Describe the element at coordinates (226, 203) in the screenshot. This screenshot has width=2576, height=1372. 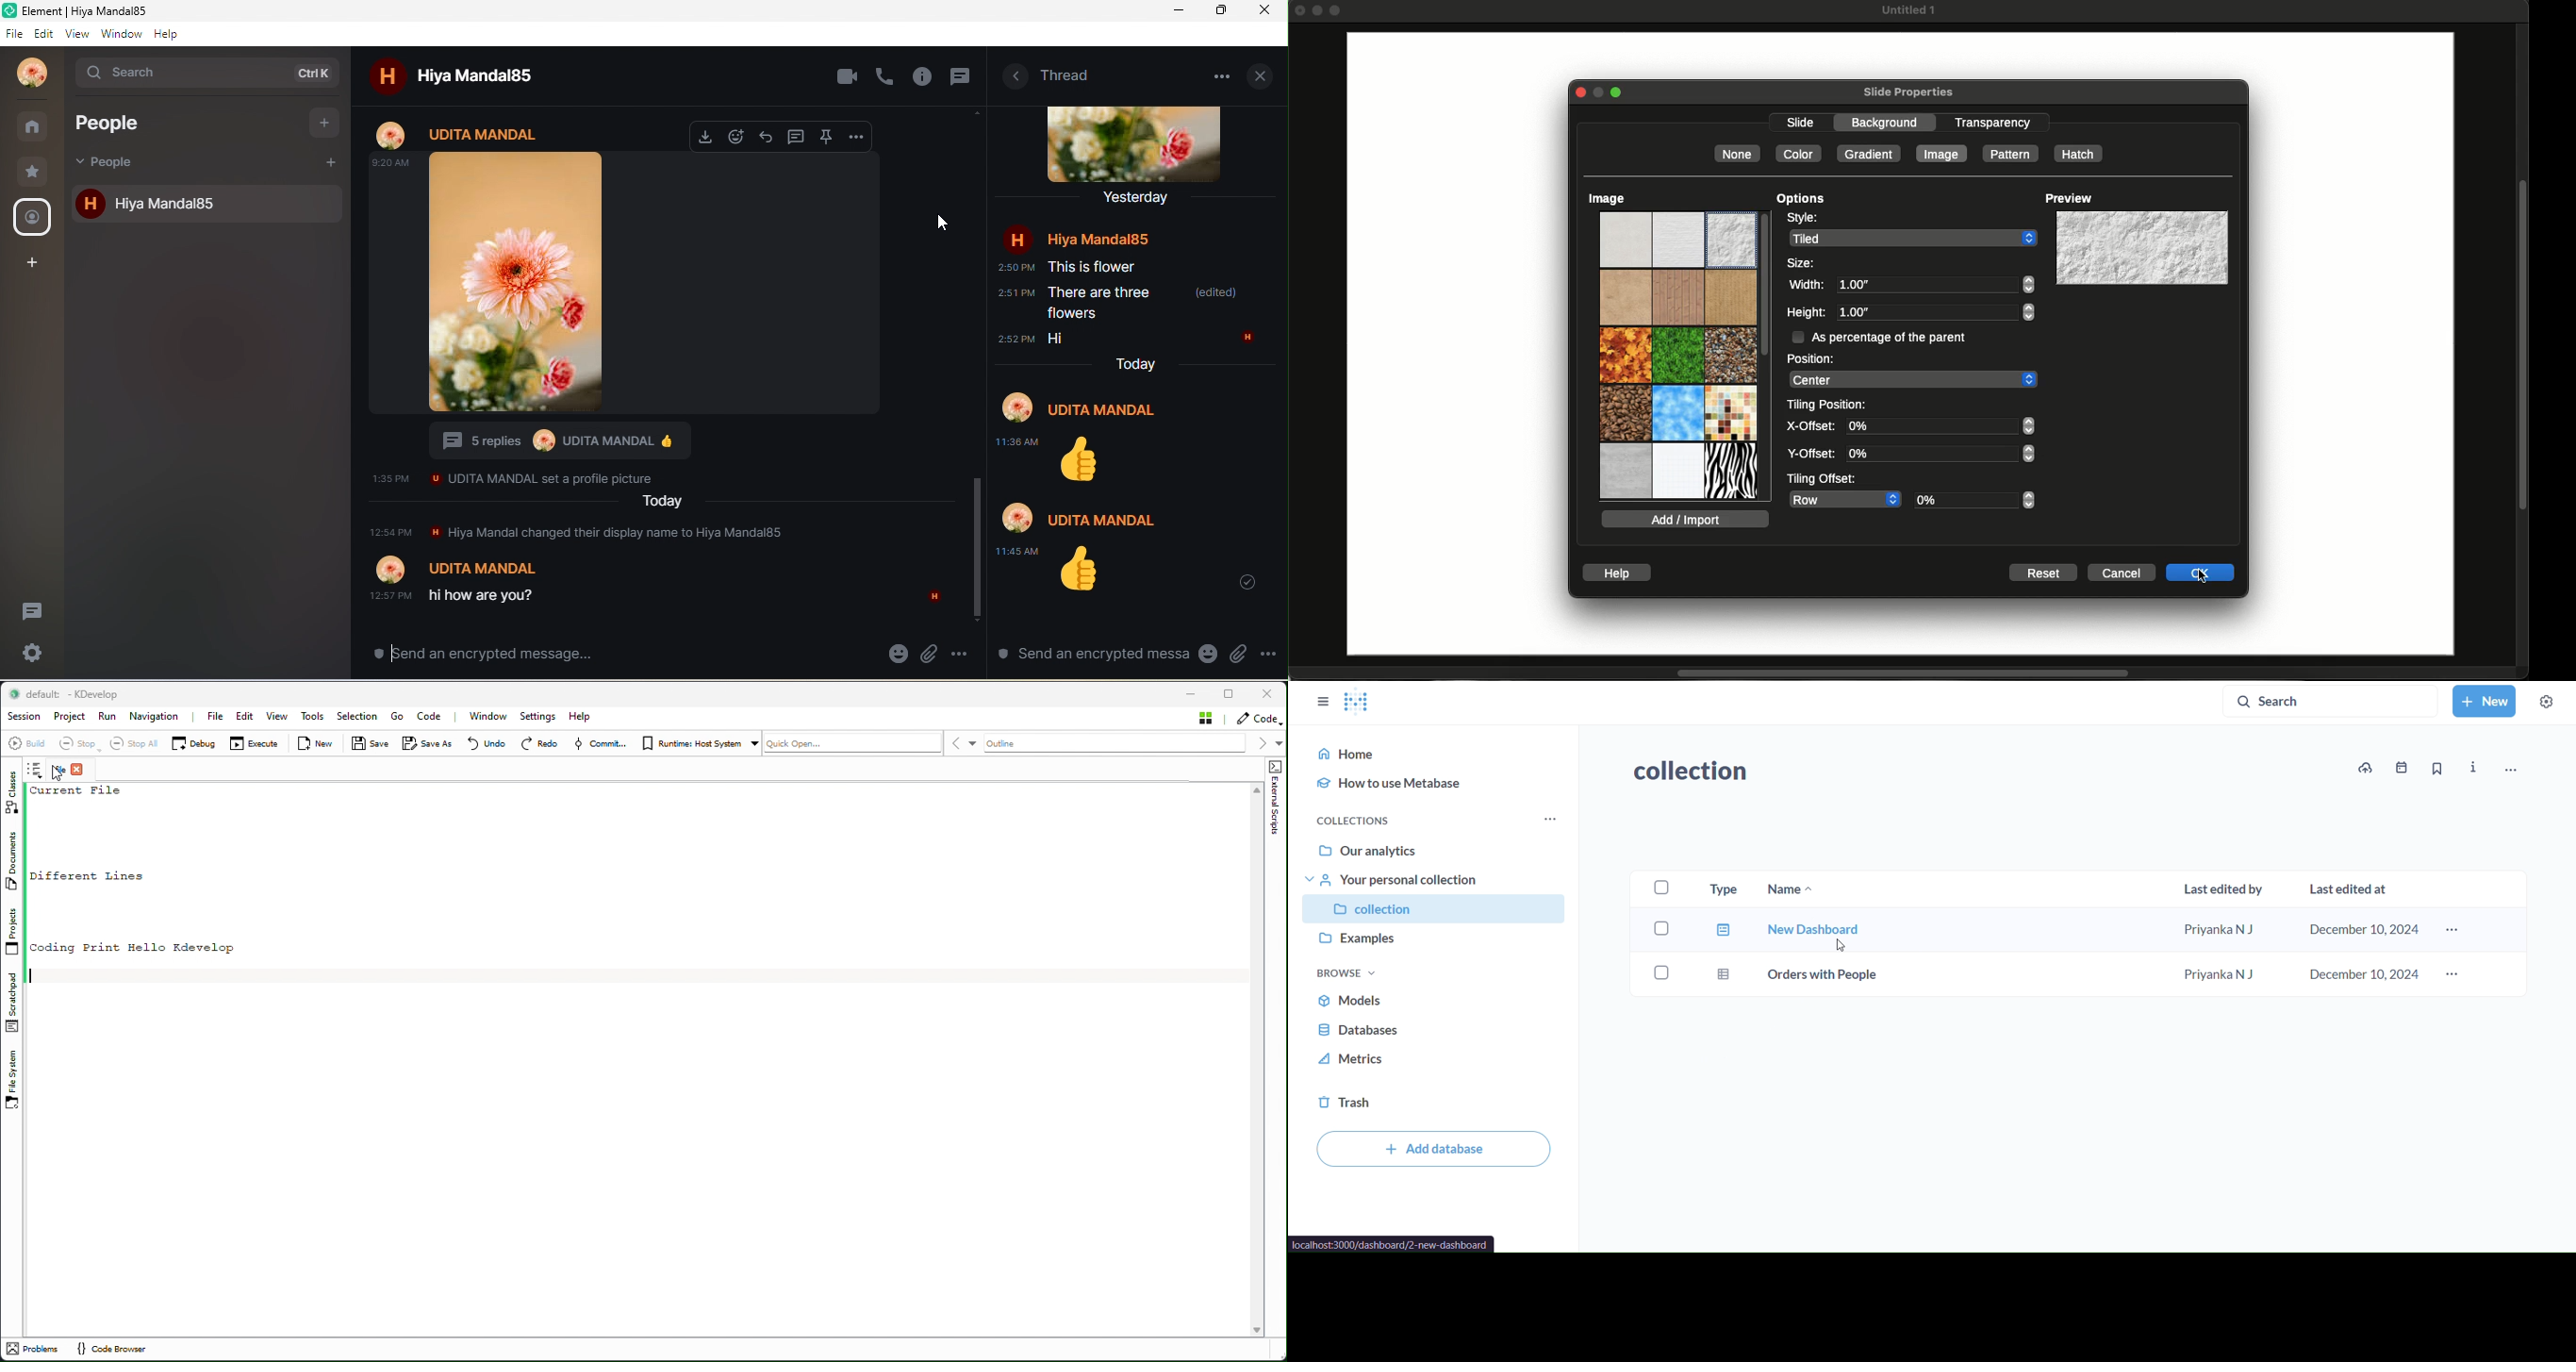
I see `hiya mandal85` at that location.